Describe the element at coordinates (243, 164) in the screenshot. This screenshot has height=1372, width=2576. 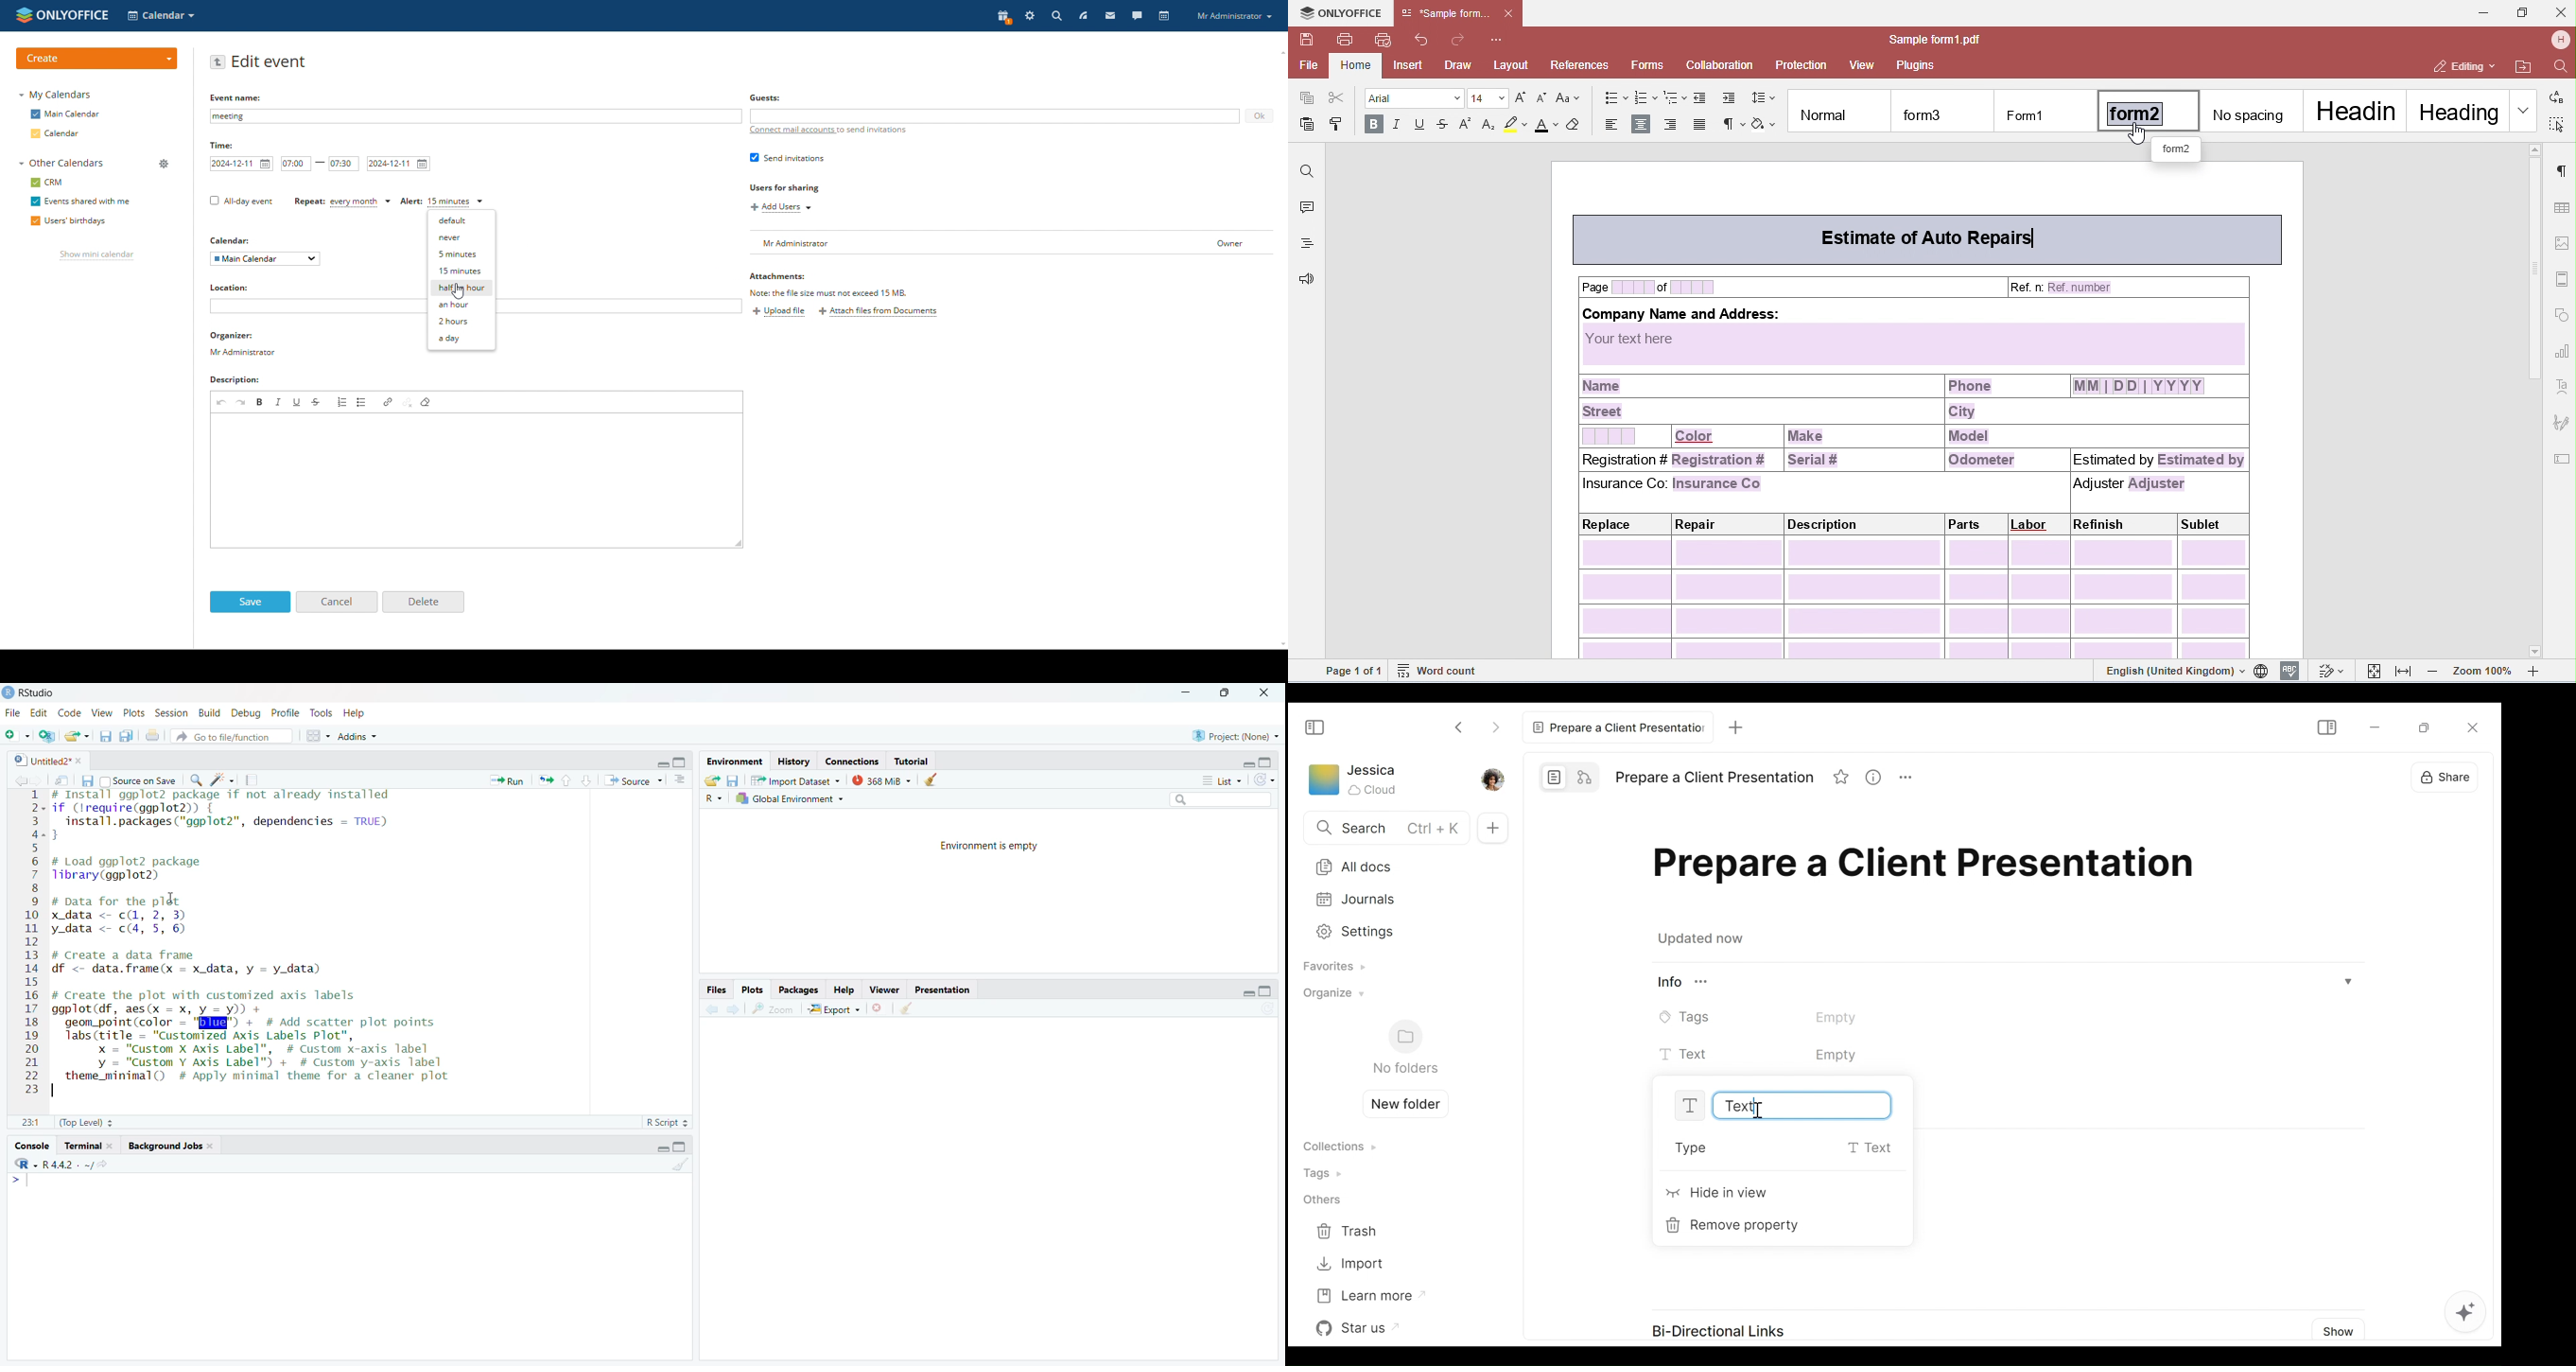
I see `start date` at that location.